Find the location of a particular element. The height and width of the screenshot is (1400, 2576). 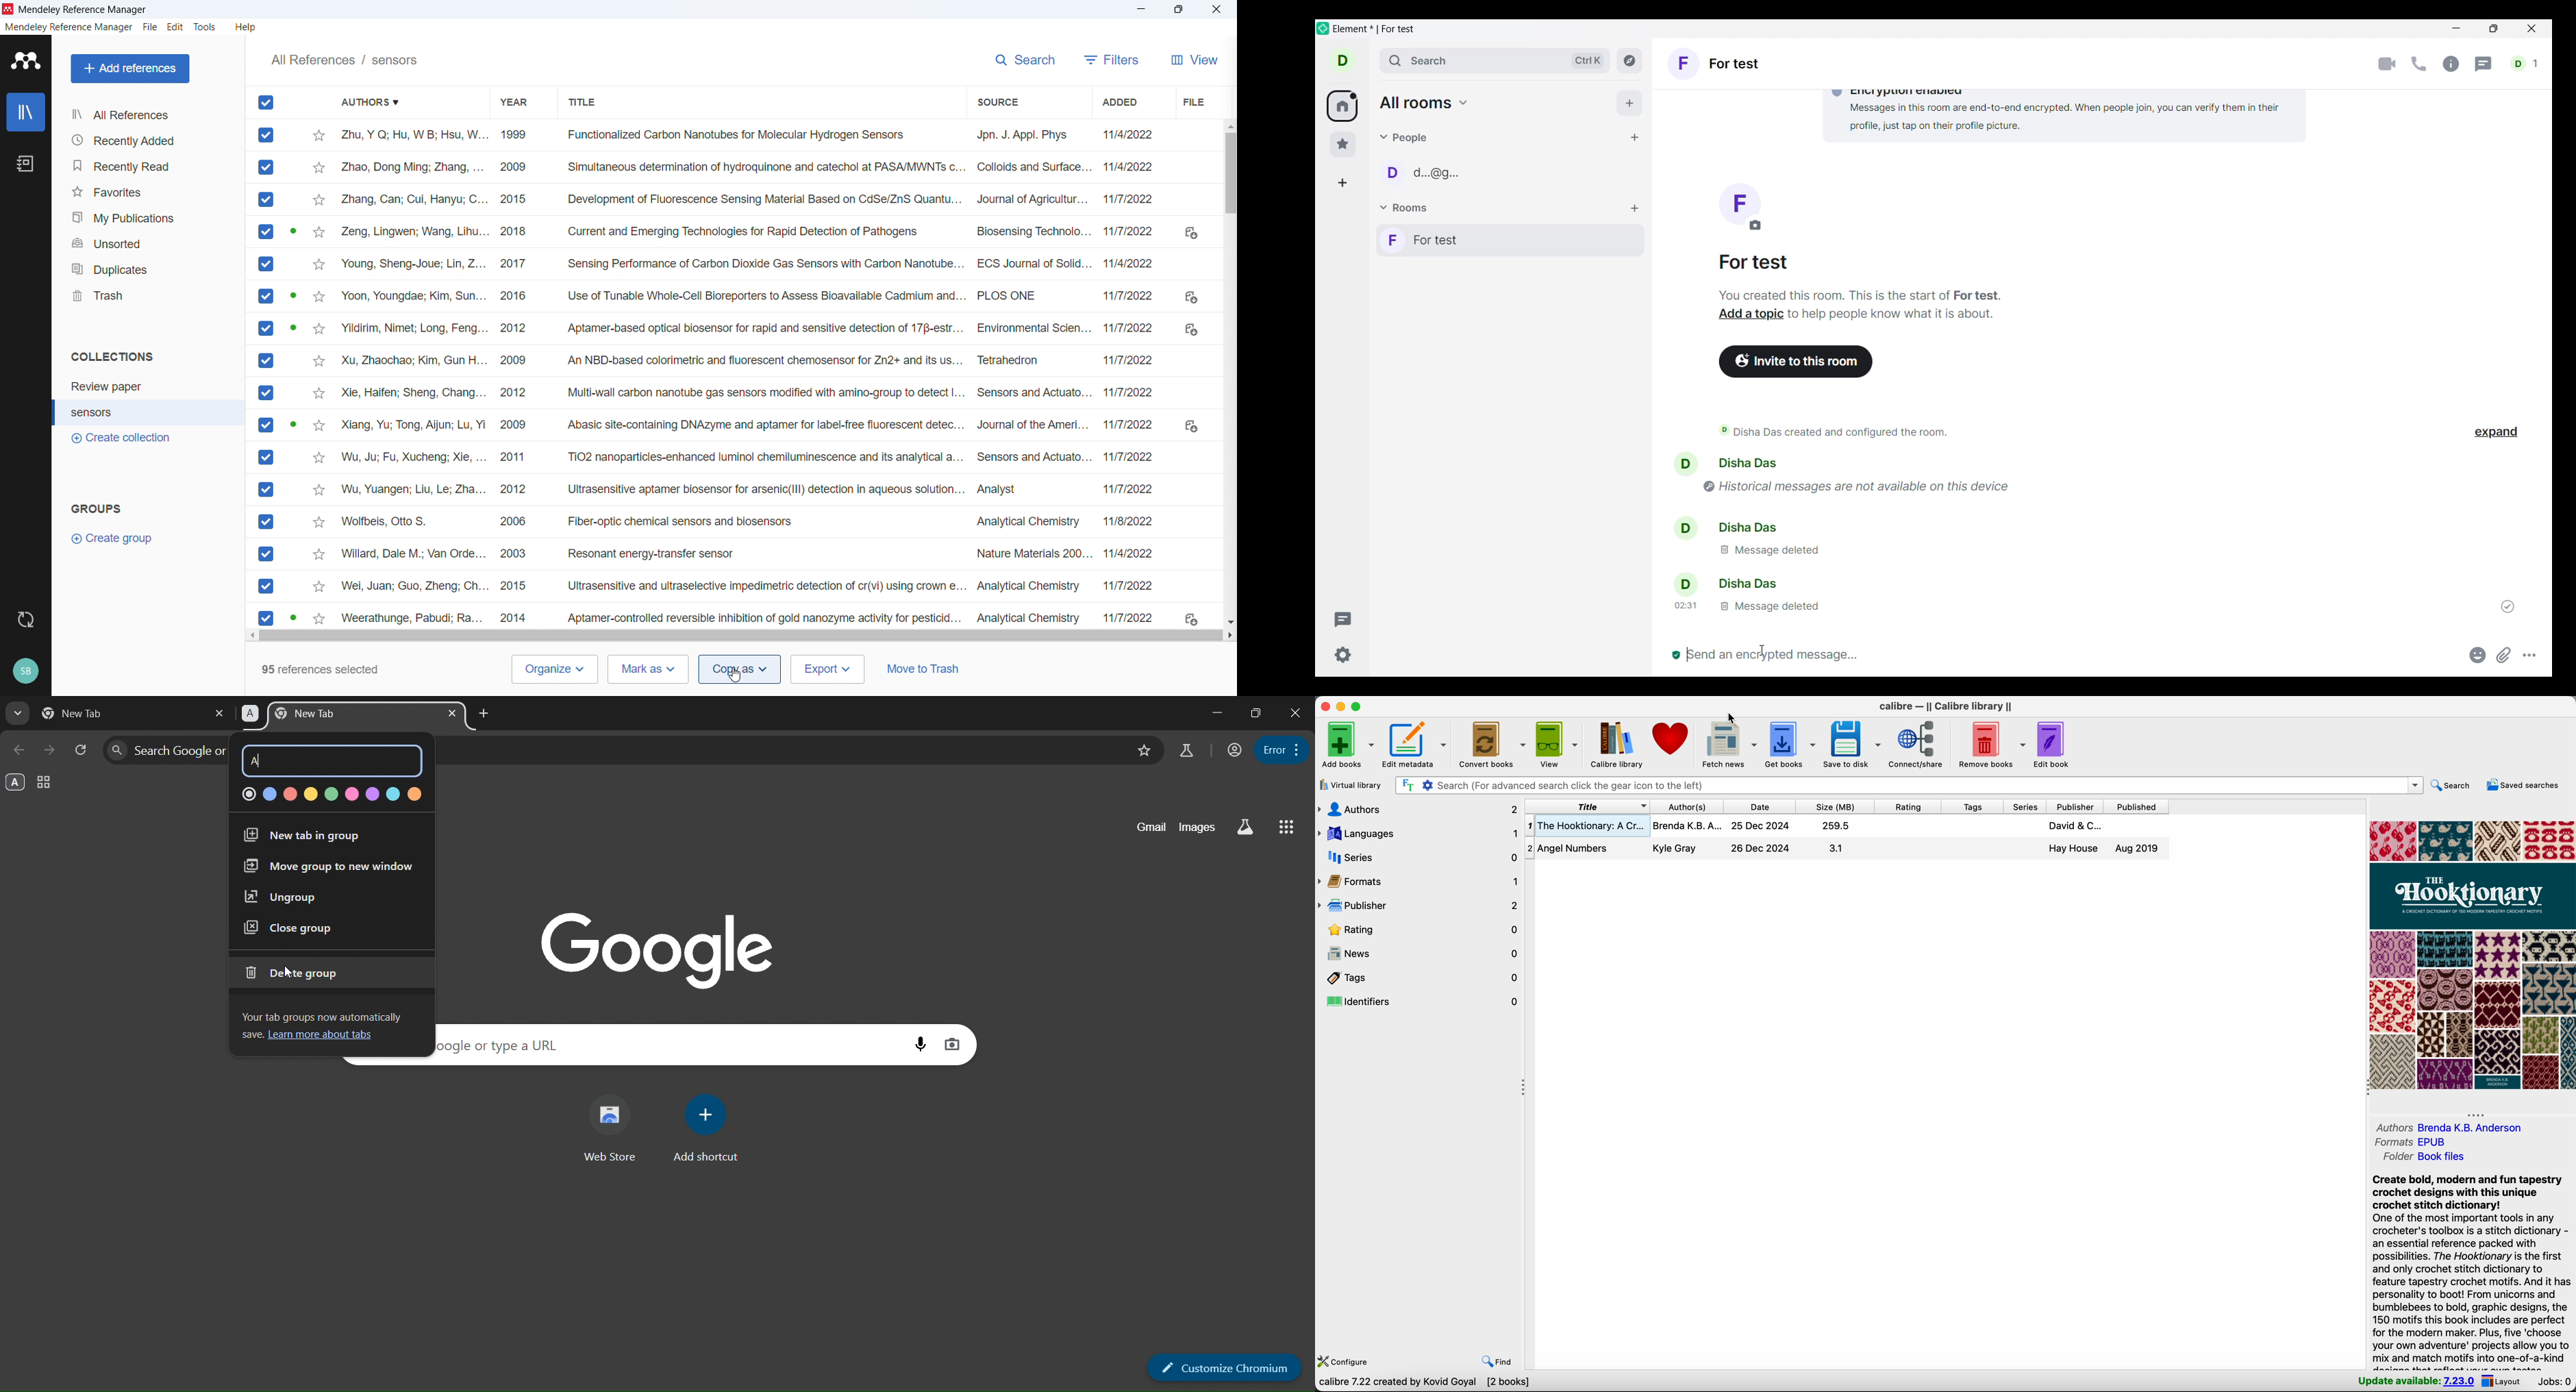

F For test is located at coordinates (1503, 242).